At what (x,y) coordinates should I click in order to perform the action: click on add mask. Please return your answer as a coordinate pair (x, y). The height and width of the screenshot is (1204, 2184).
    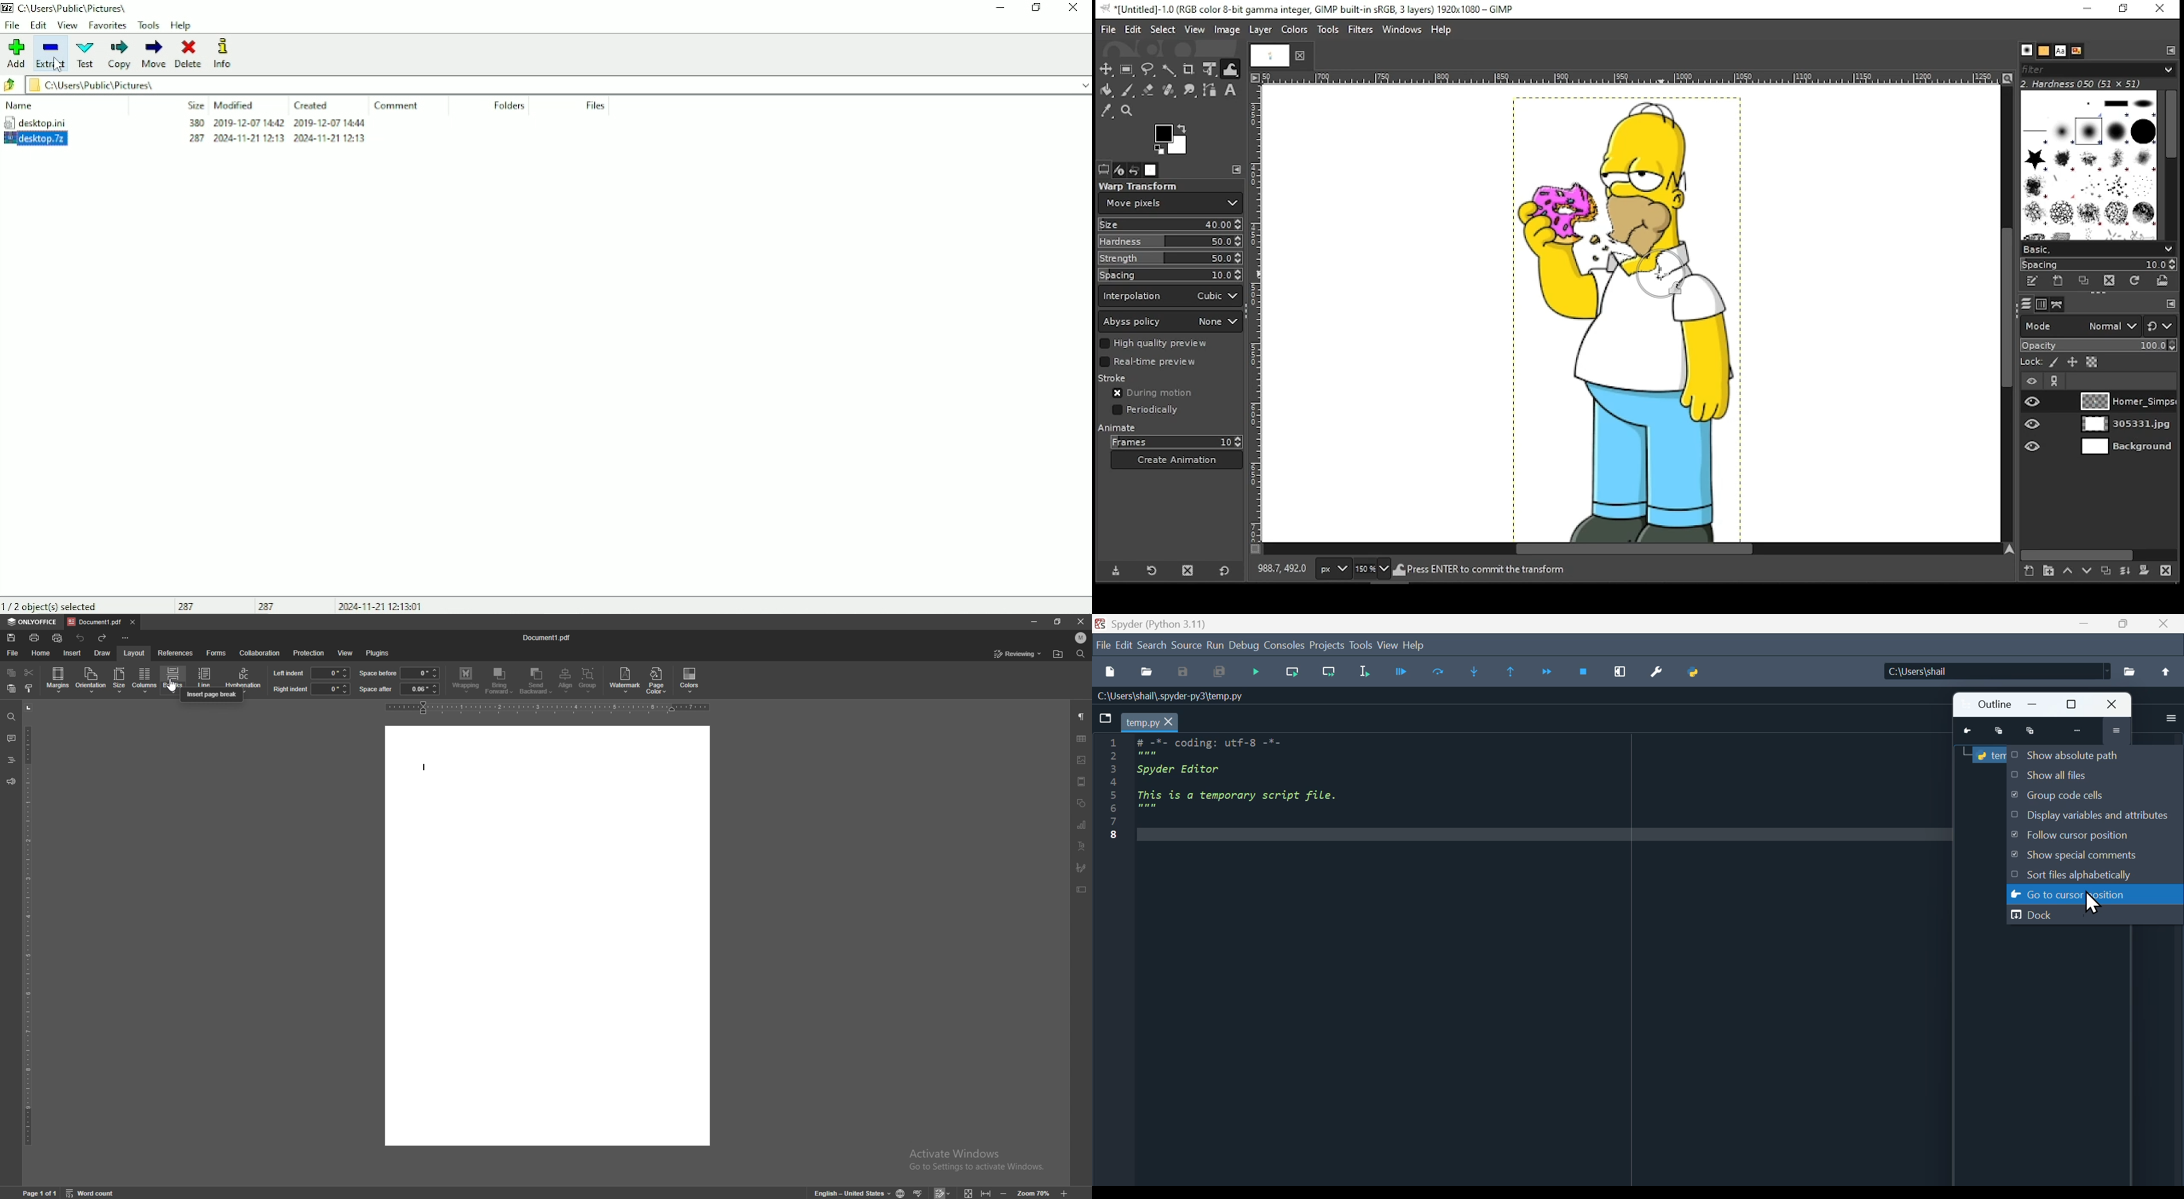
    Looking at the image, I should click on (2146, 571).